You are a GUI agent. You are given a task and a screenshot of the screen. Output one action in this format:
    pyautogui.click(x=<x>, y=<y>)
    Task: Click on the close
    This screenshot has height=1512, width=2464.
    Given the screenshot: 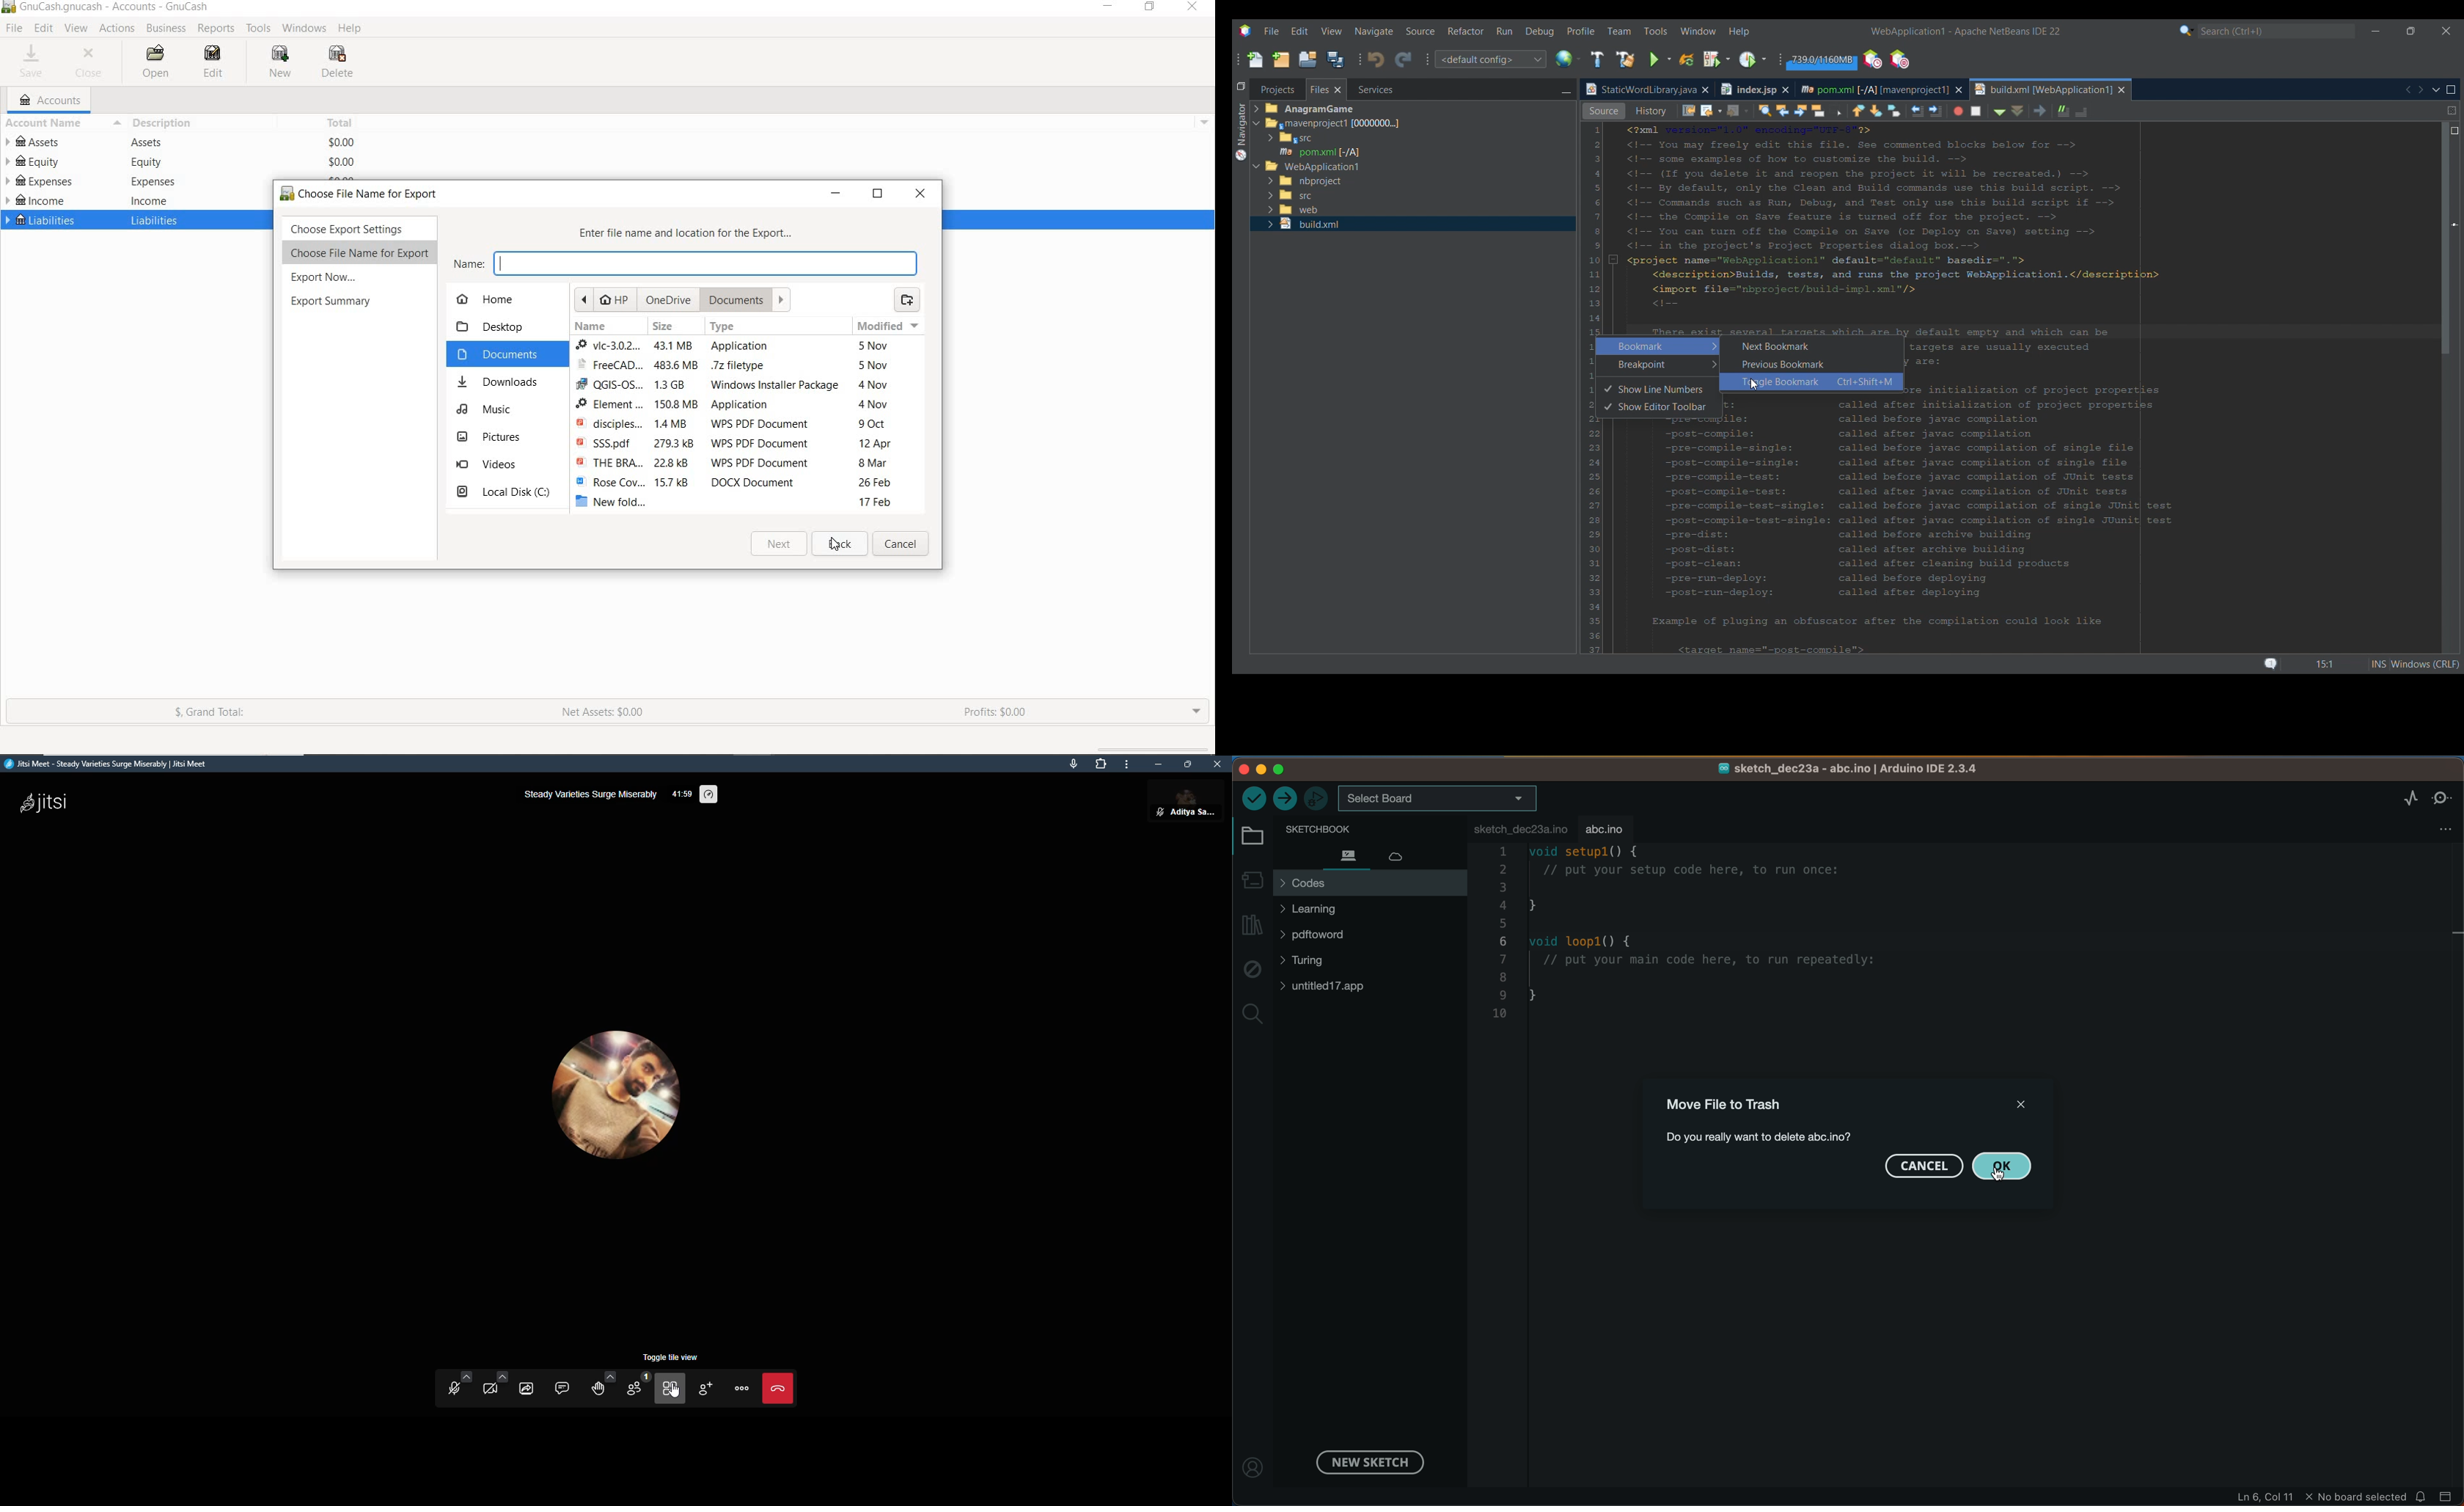 What is the action you would take?
    pyautogui.click(x=915, y=191)
    